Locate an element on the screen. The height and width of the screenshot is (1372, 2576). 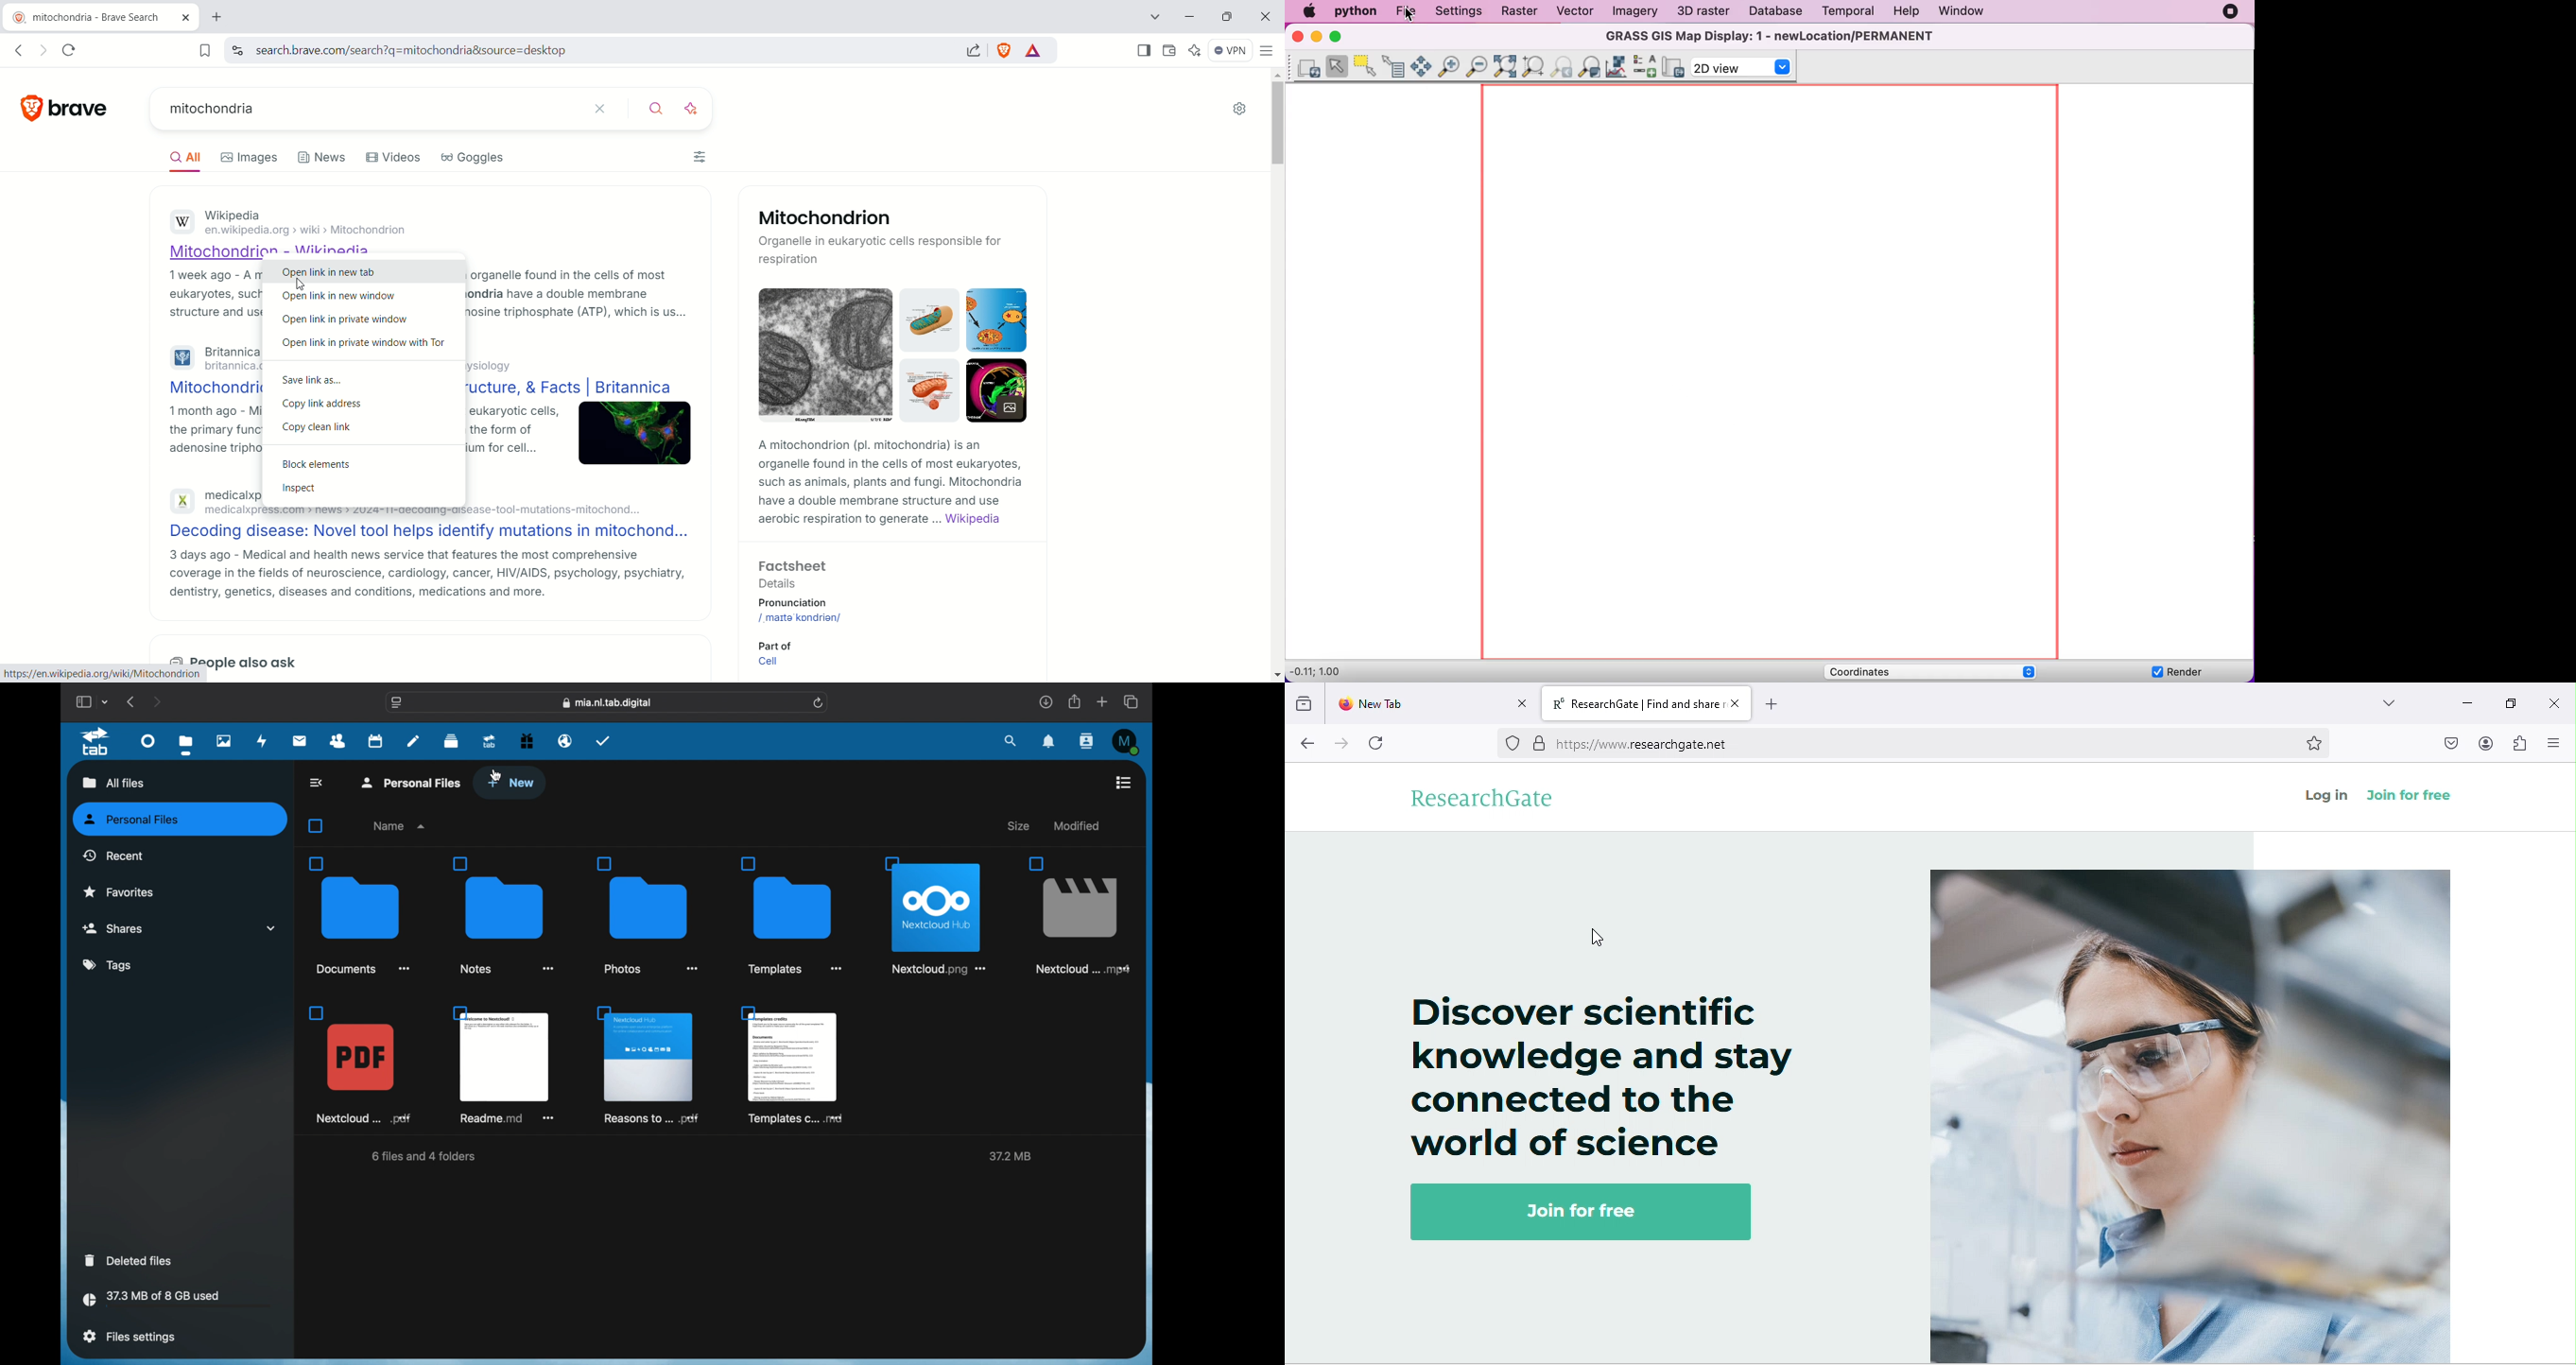
menu is located at coordinates (2554, 740).